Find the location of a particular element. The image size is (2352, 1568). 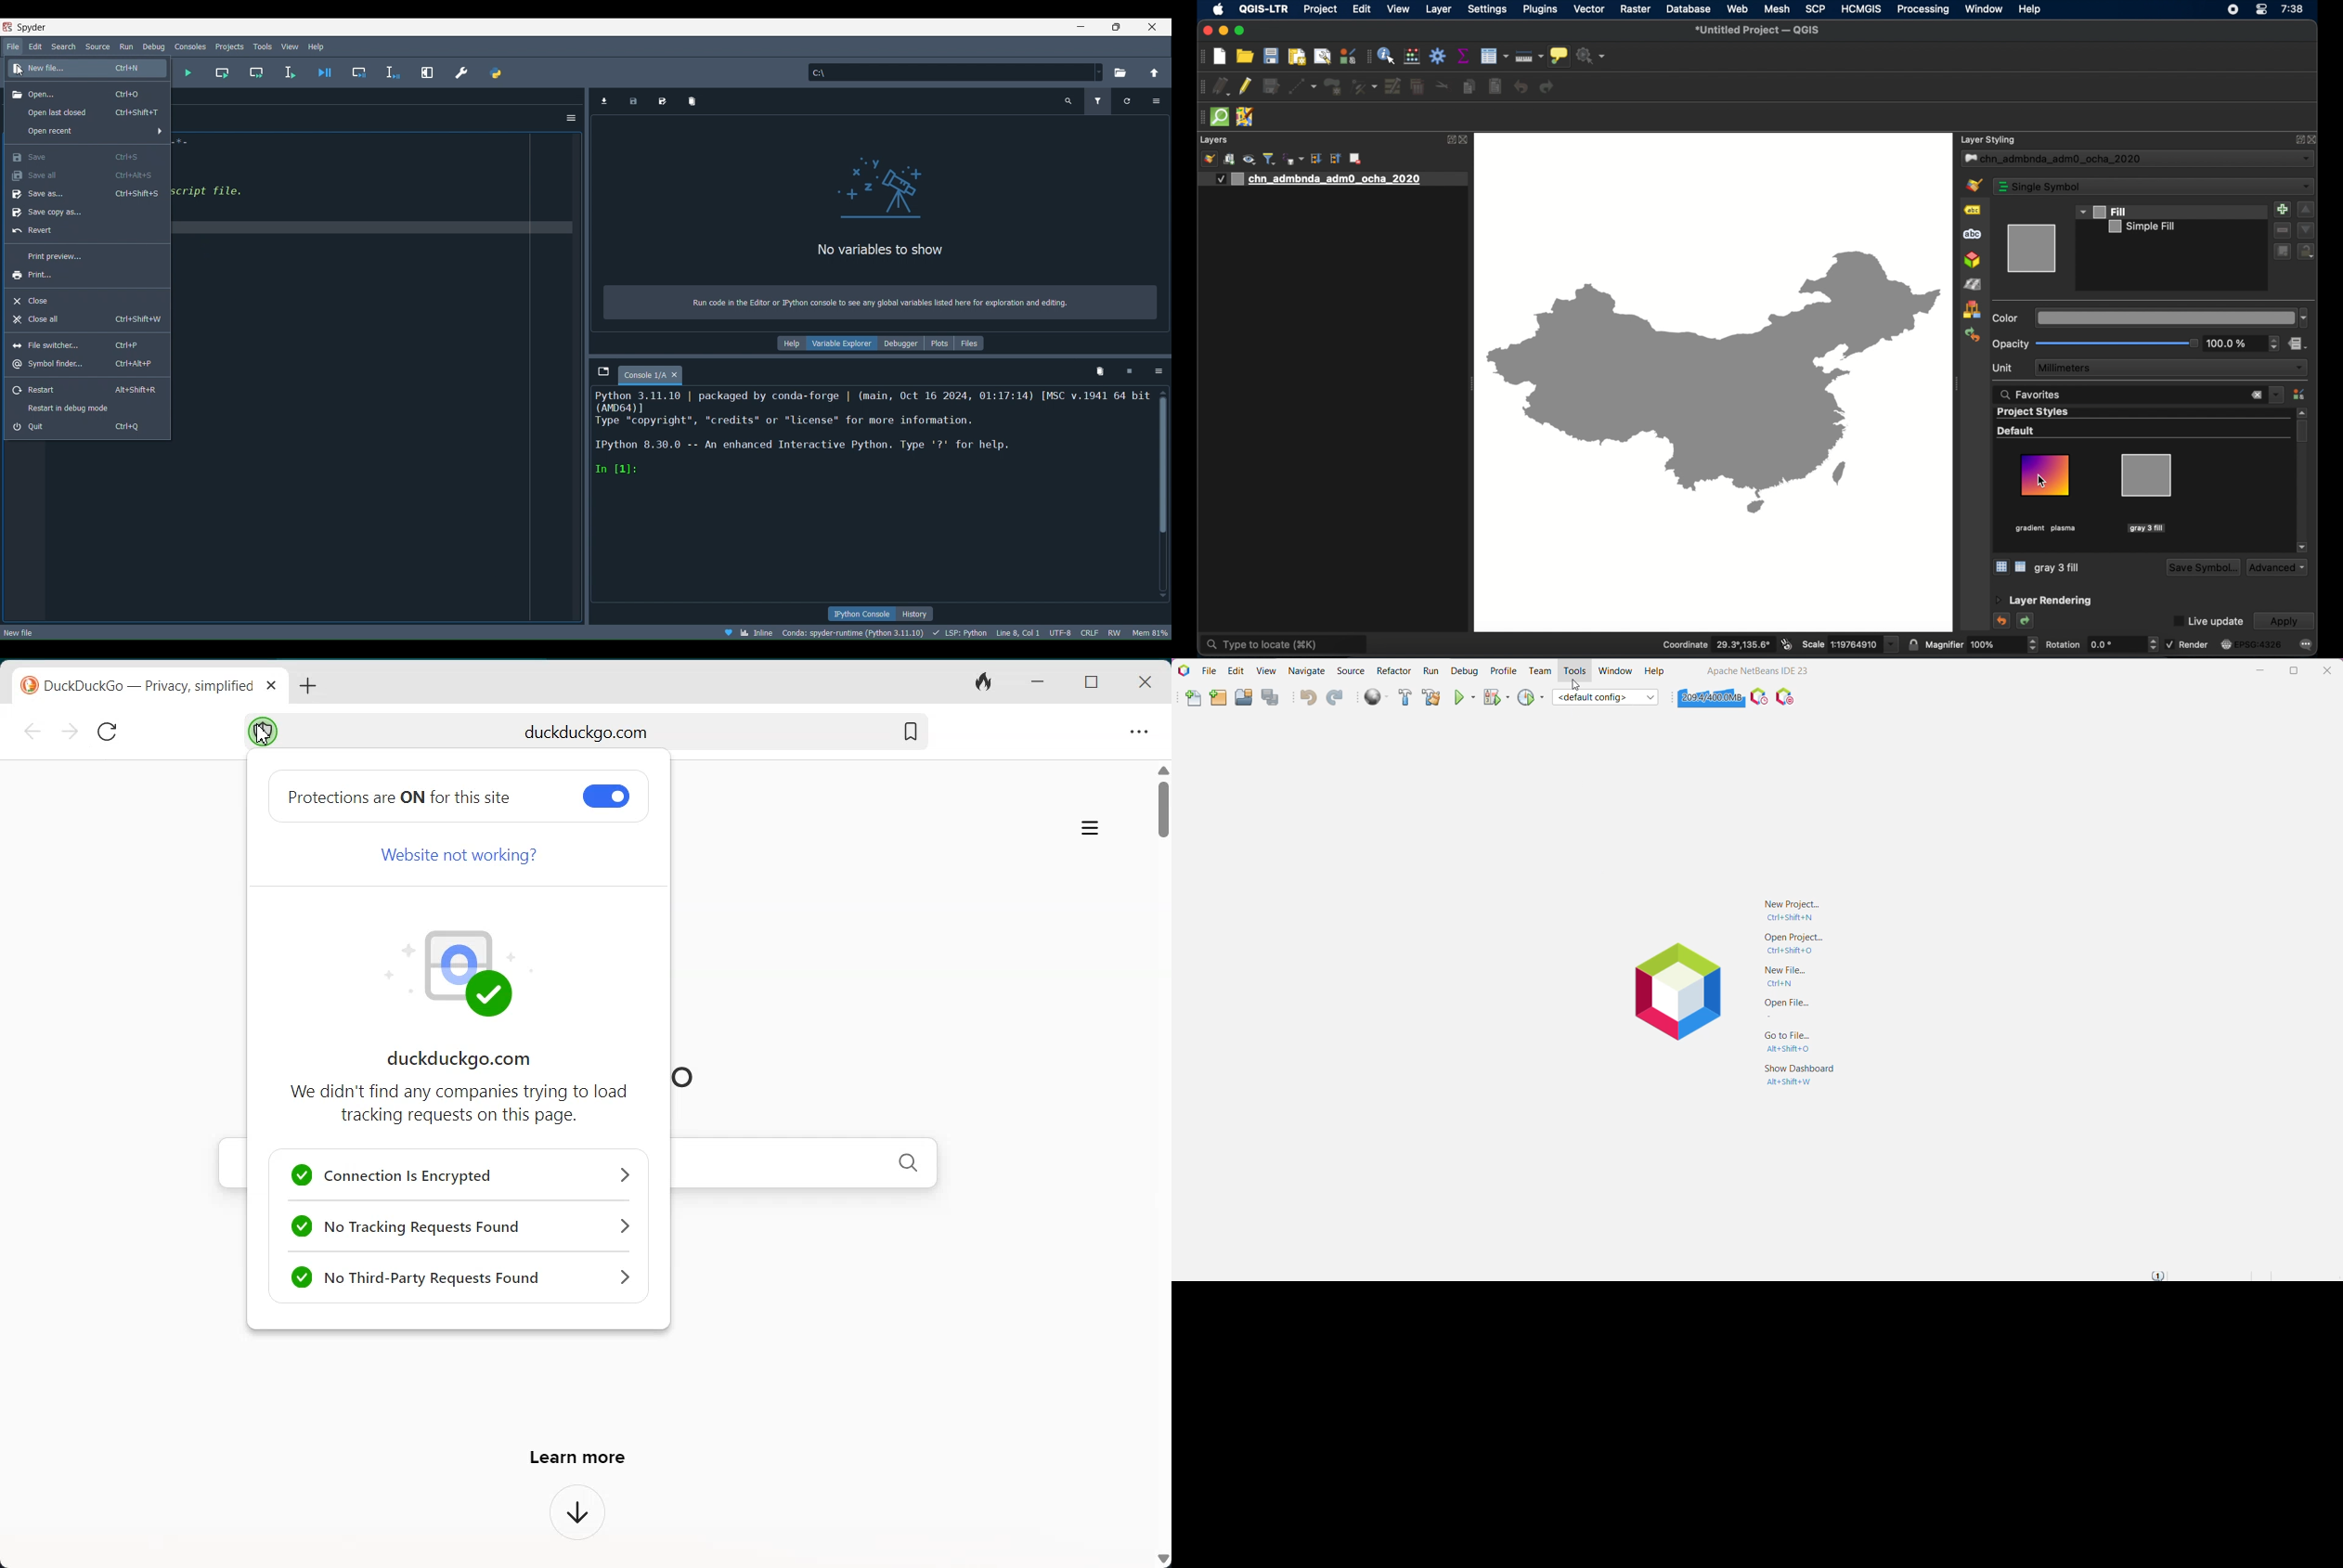

drag handle is located at coordinates (1956, 384).